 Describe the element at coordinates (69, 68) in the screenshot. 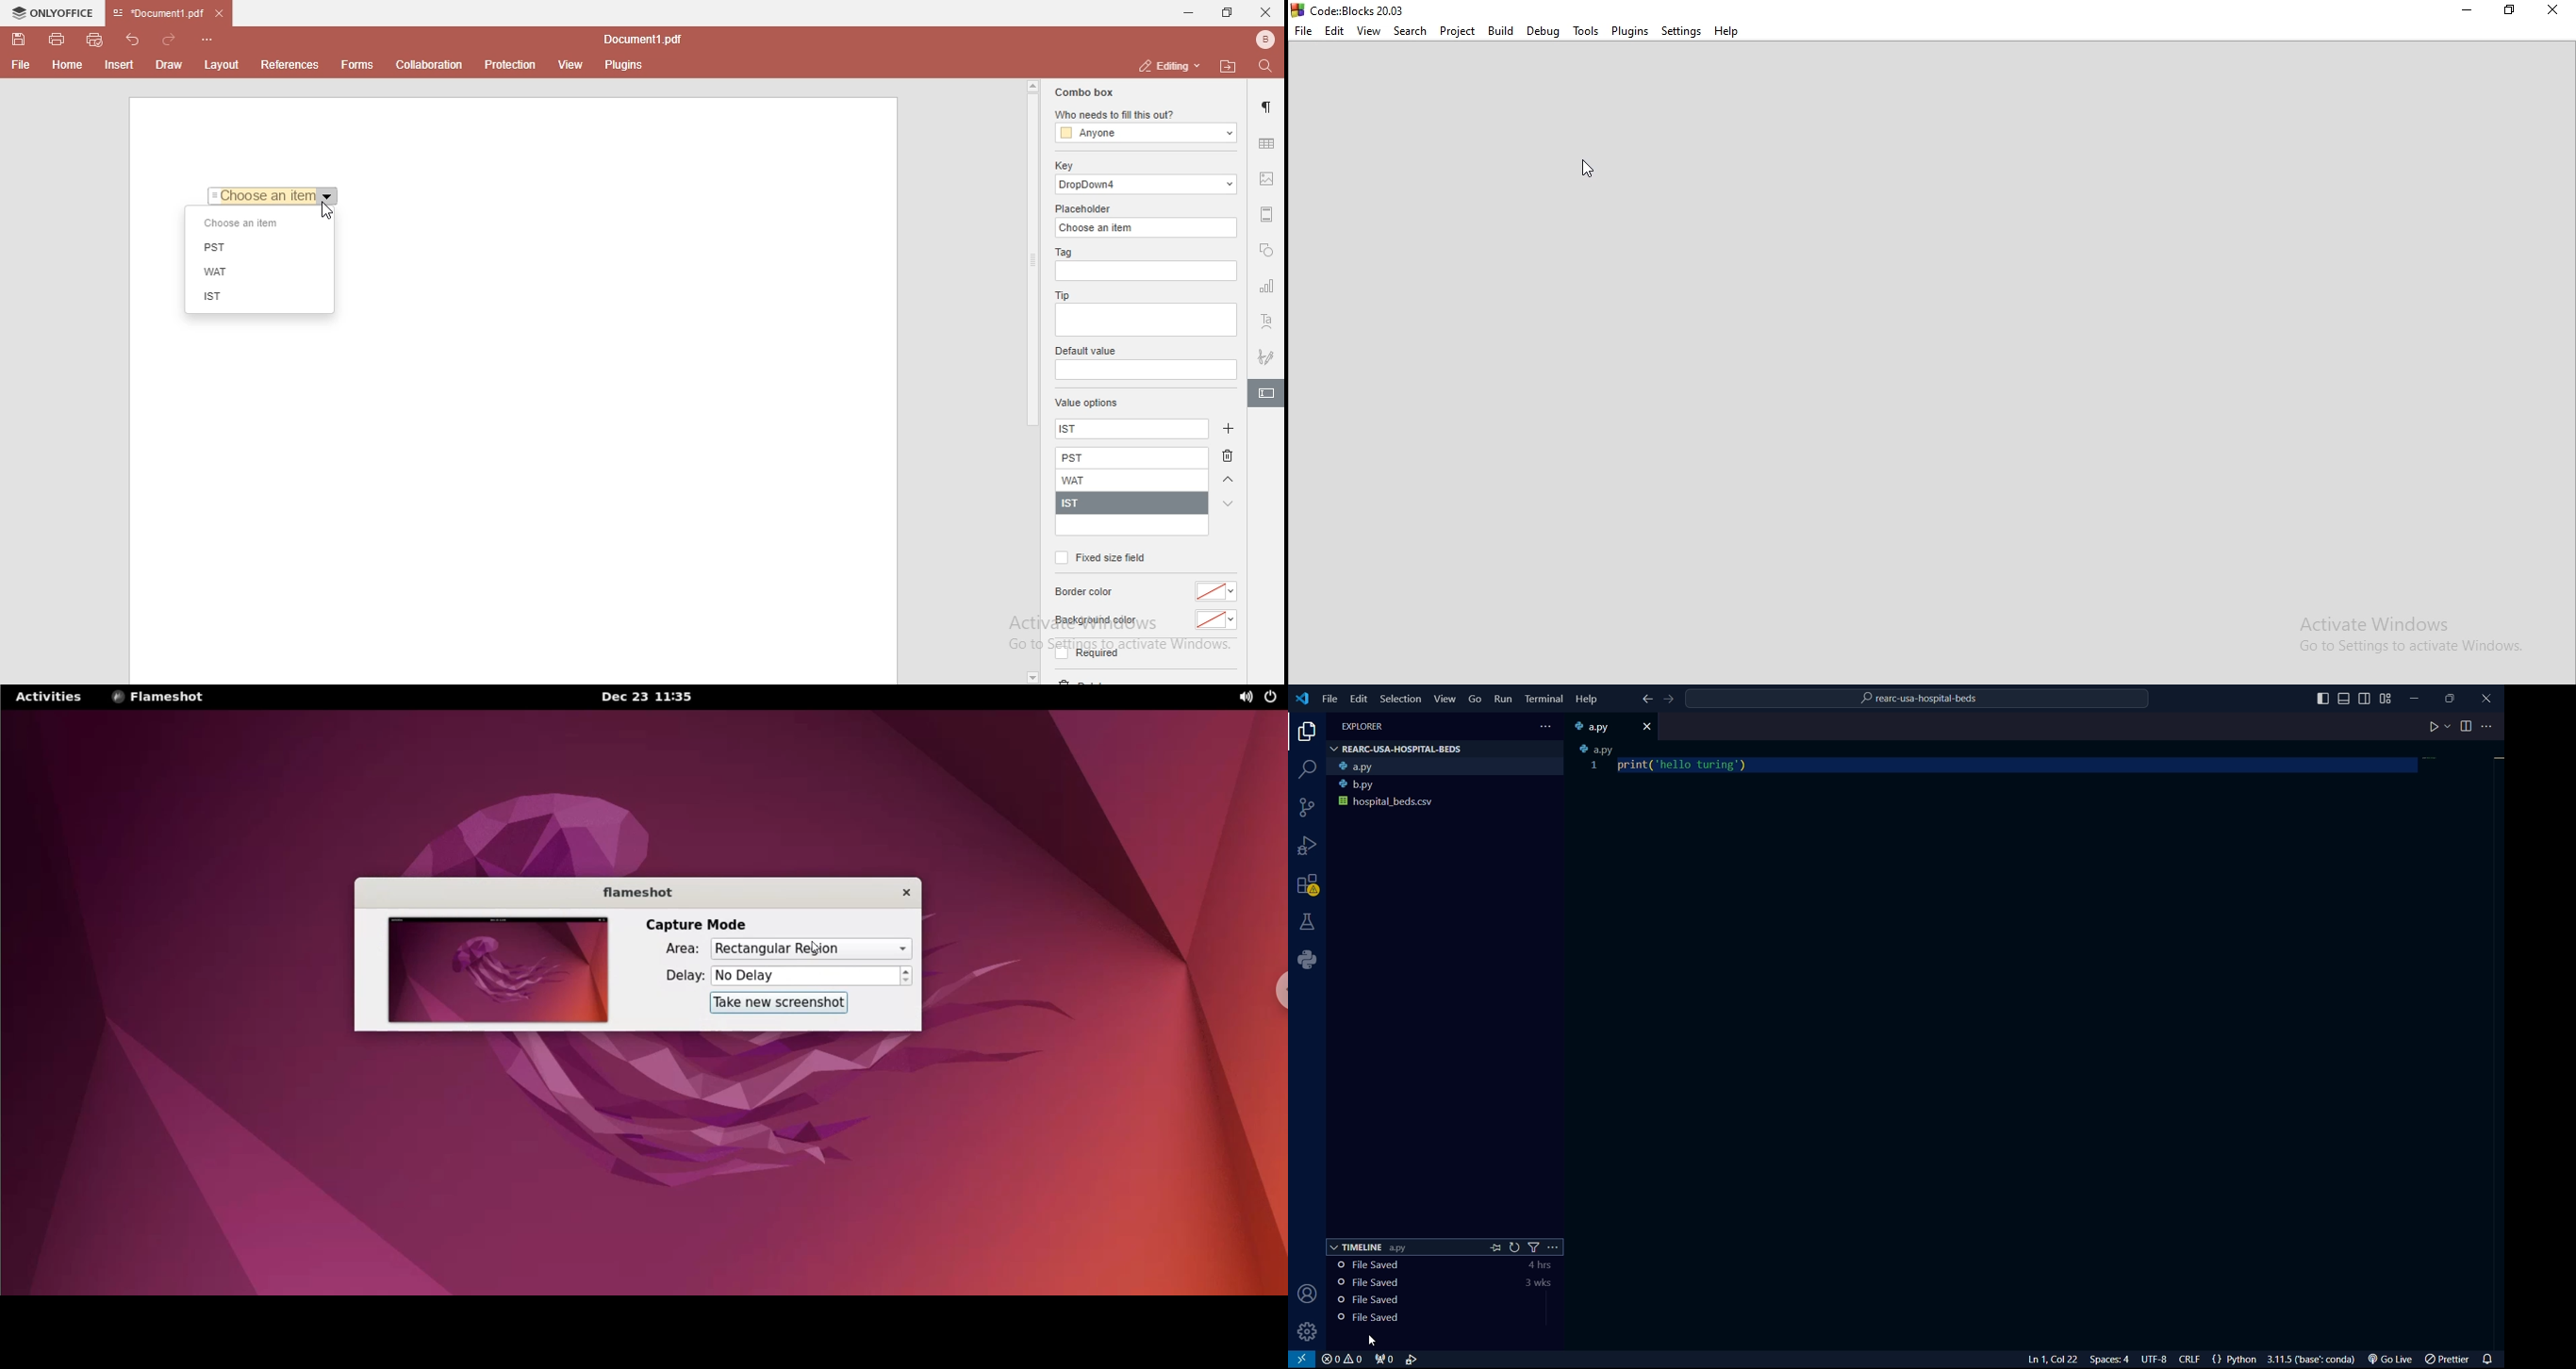

I see `Home` at that location.